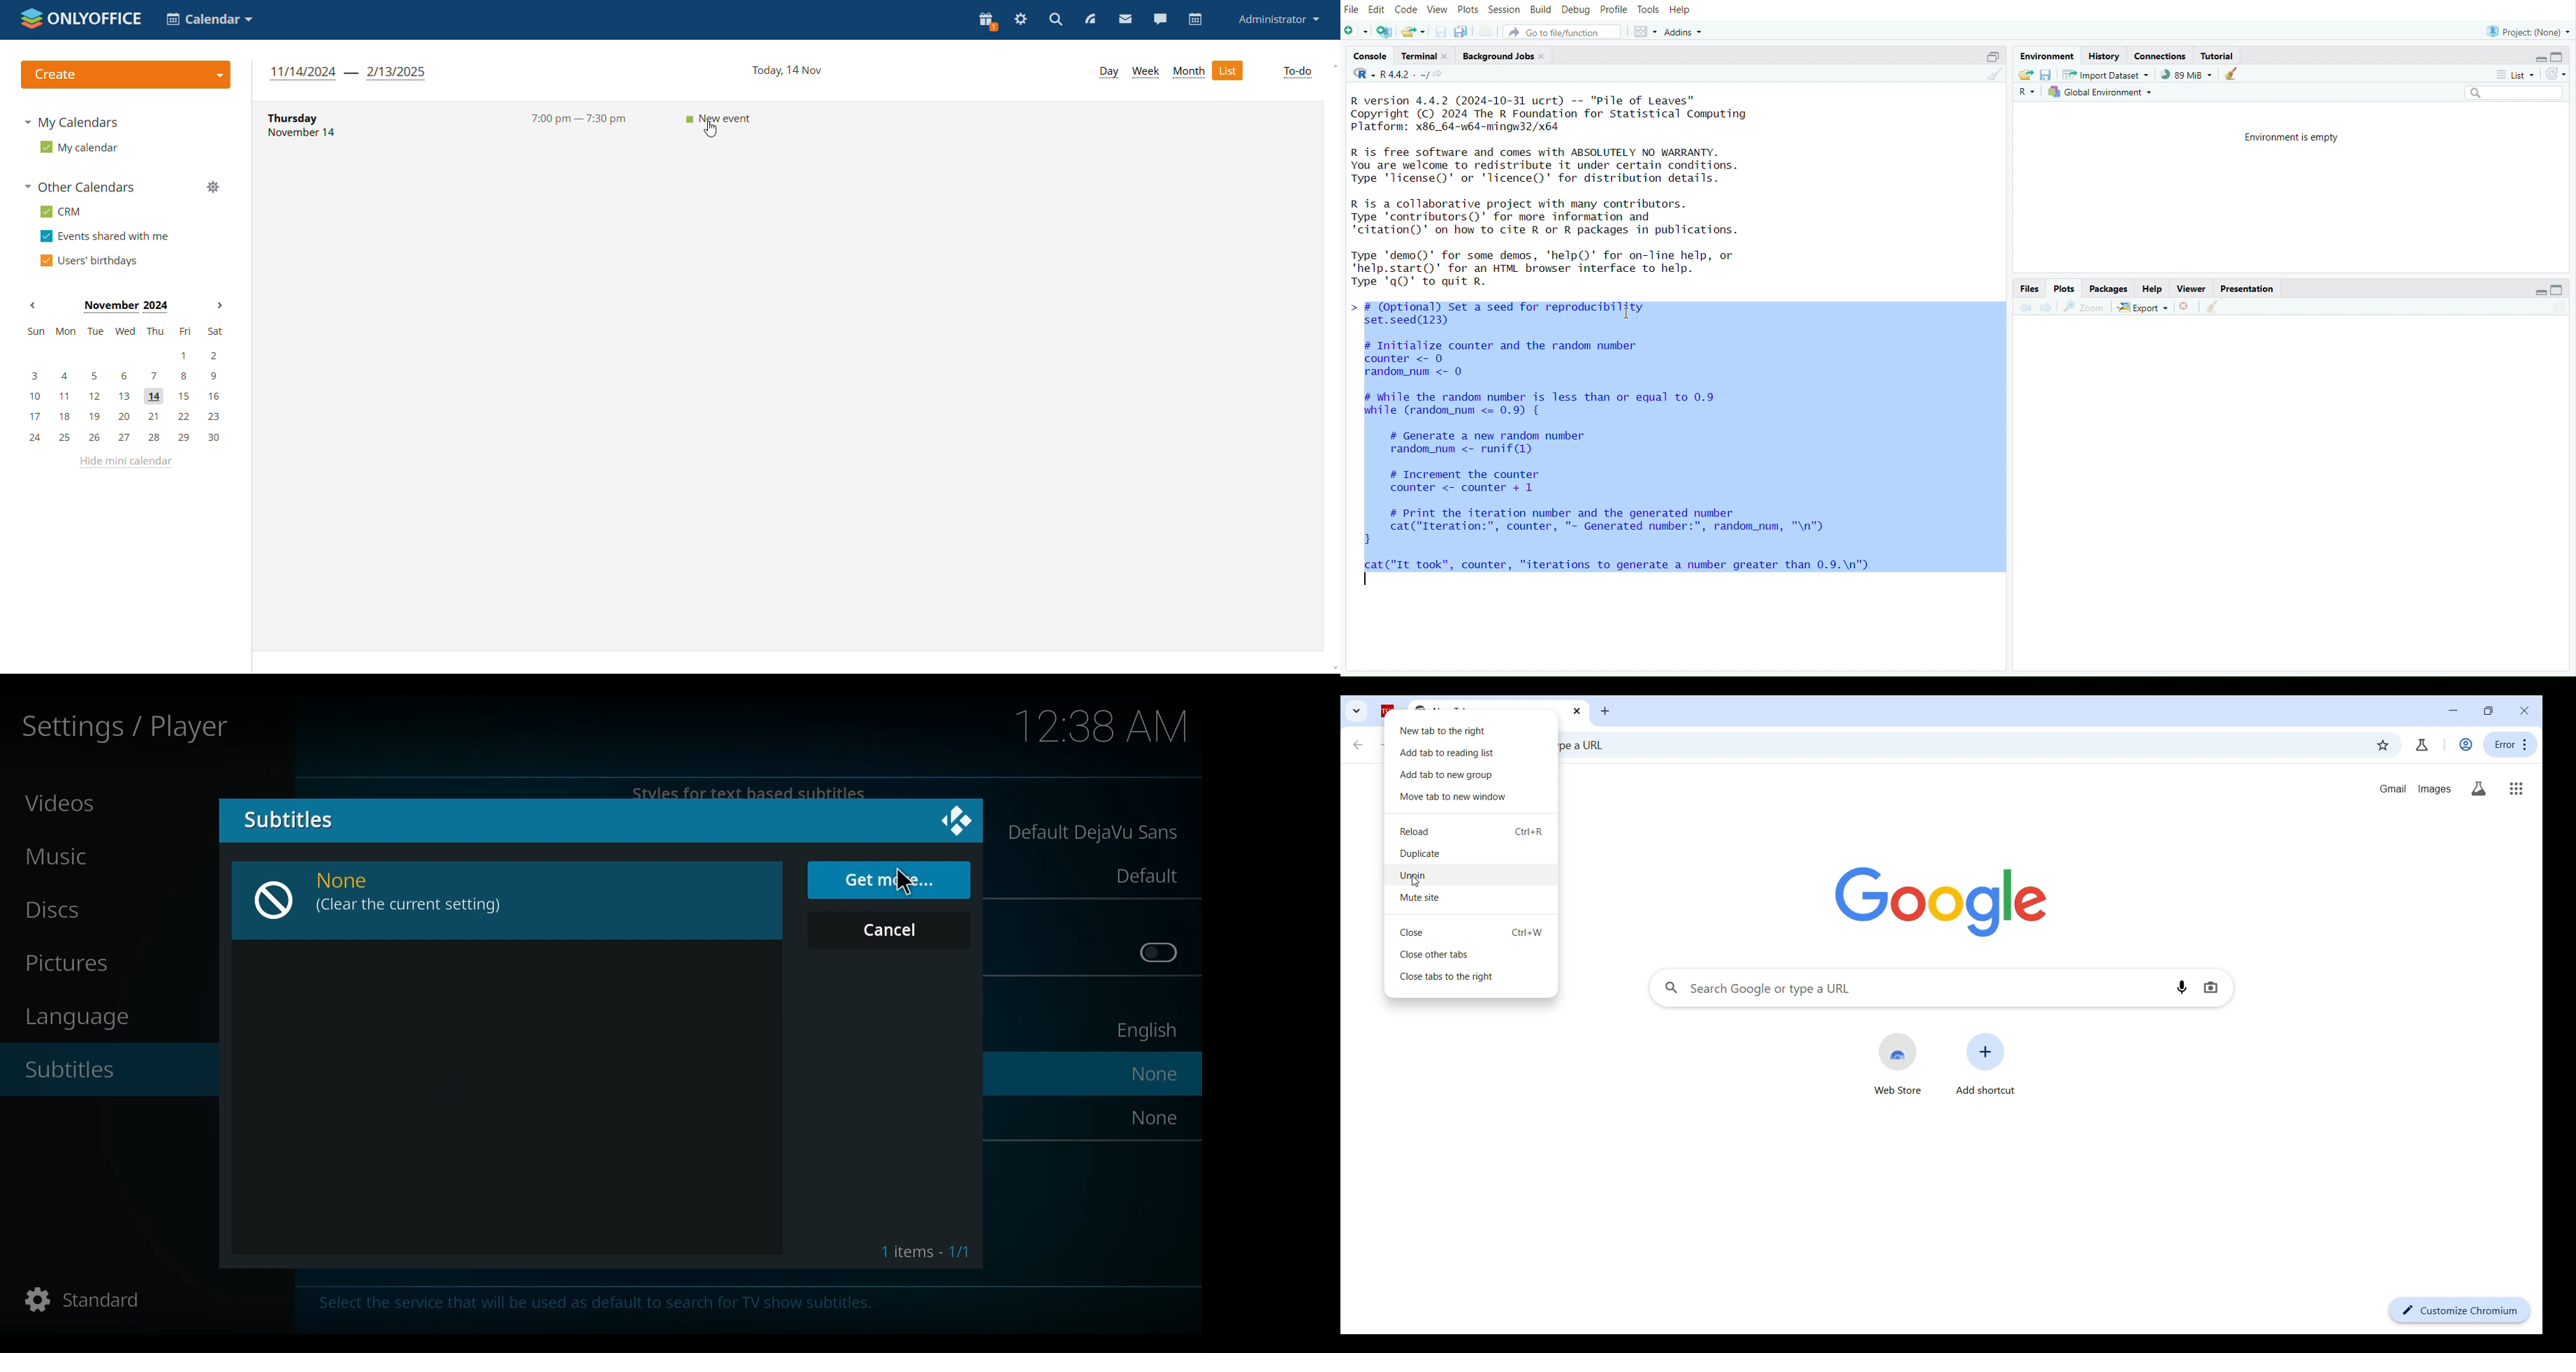 This screenshot has height=1372, width=2576. I want to click on Tutorial, so click(2219, 55).